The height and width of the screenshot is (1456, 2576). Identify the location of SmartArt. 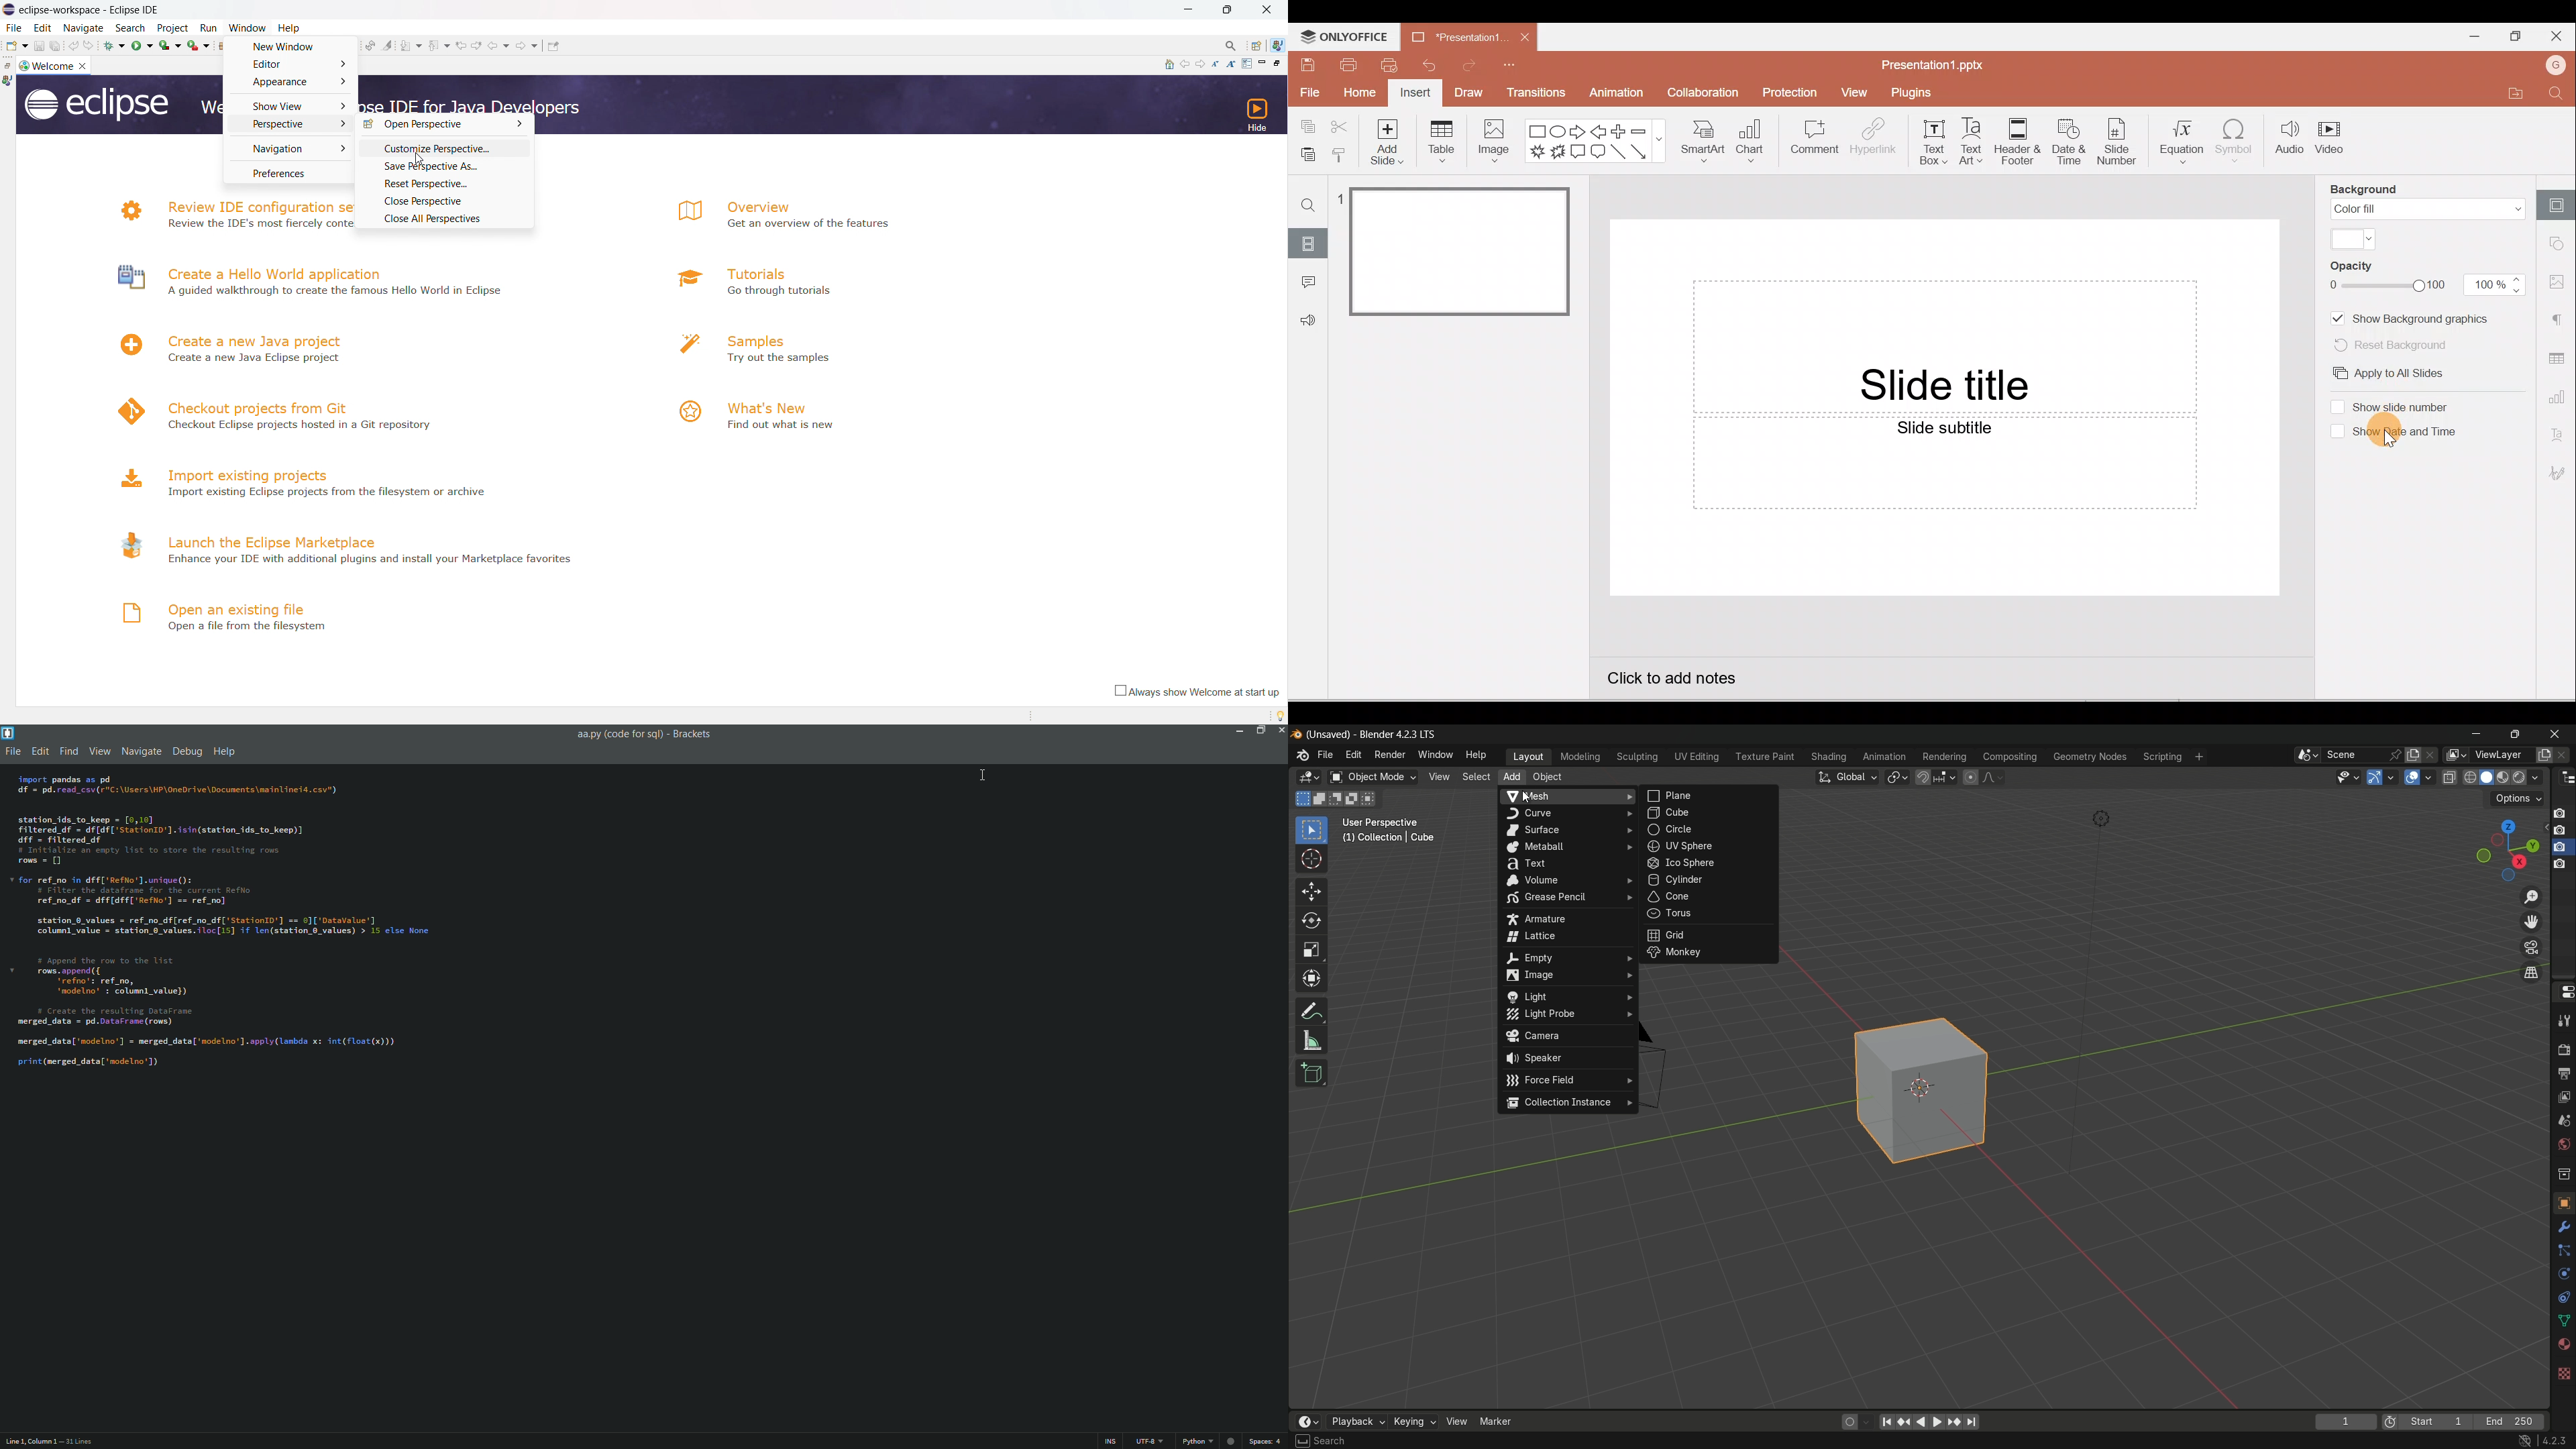
(1703, 140).